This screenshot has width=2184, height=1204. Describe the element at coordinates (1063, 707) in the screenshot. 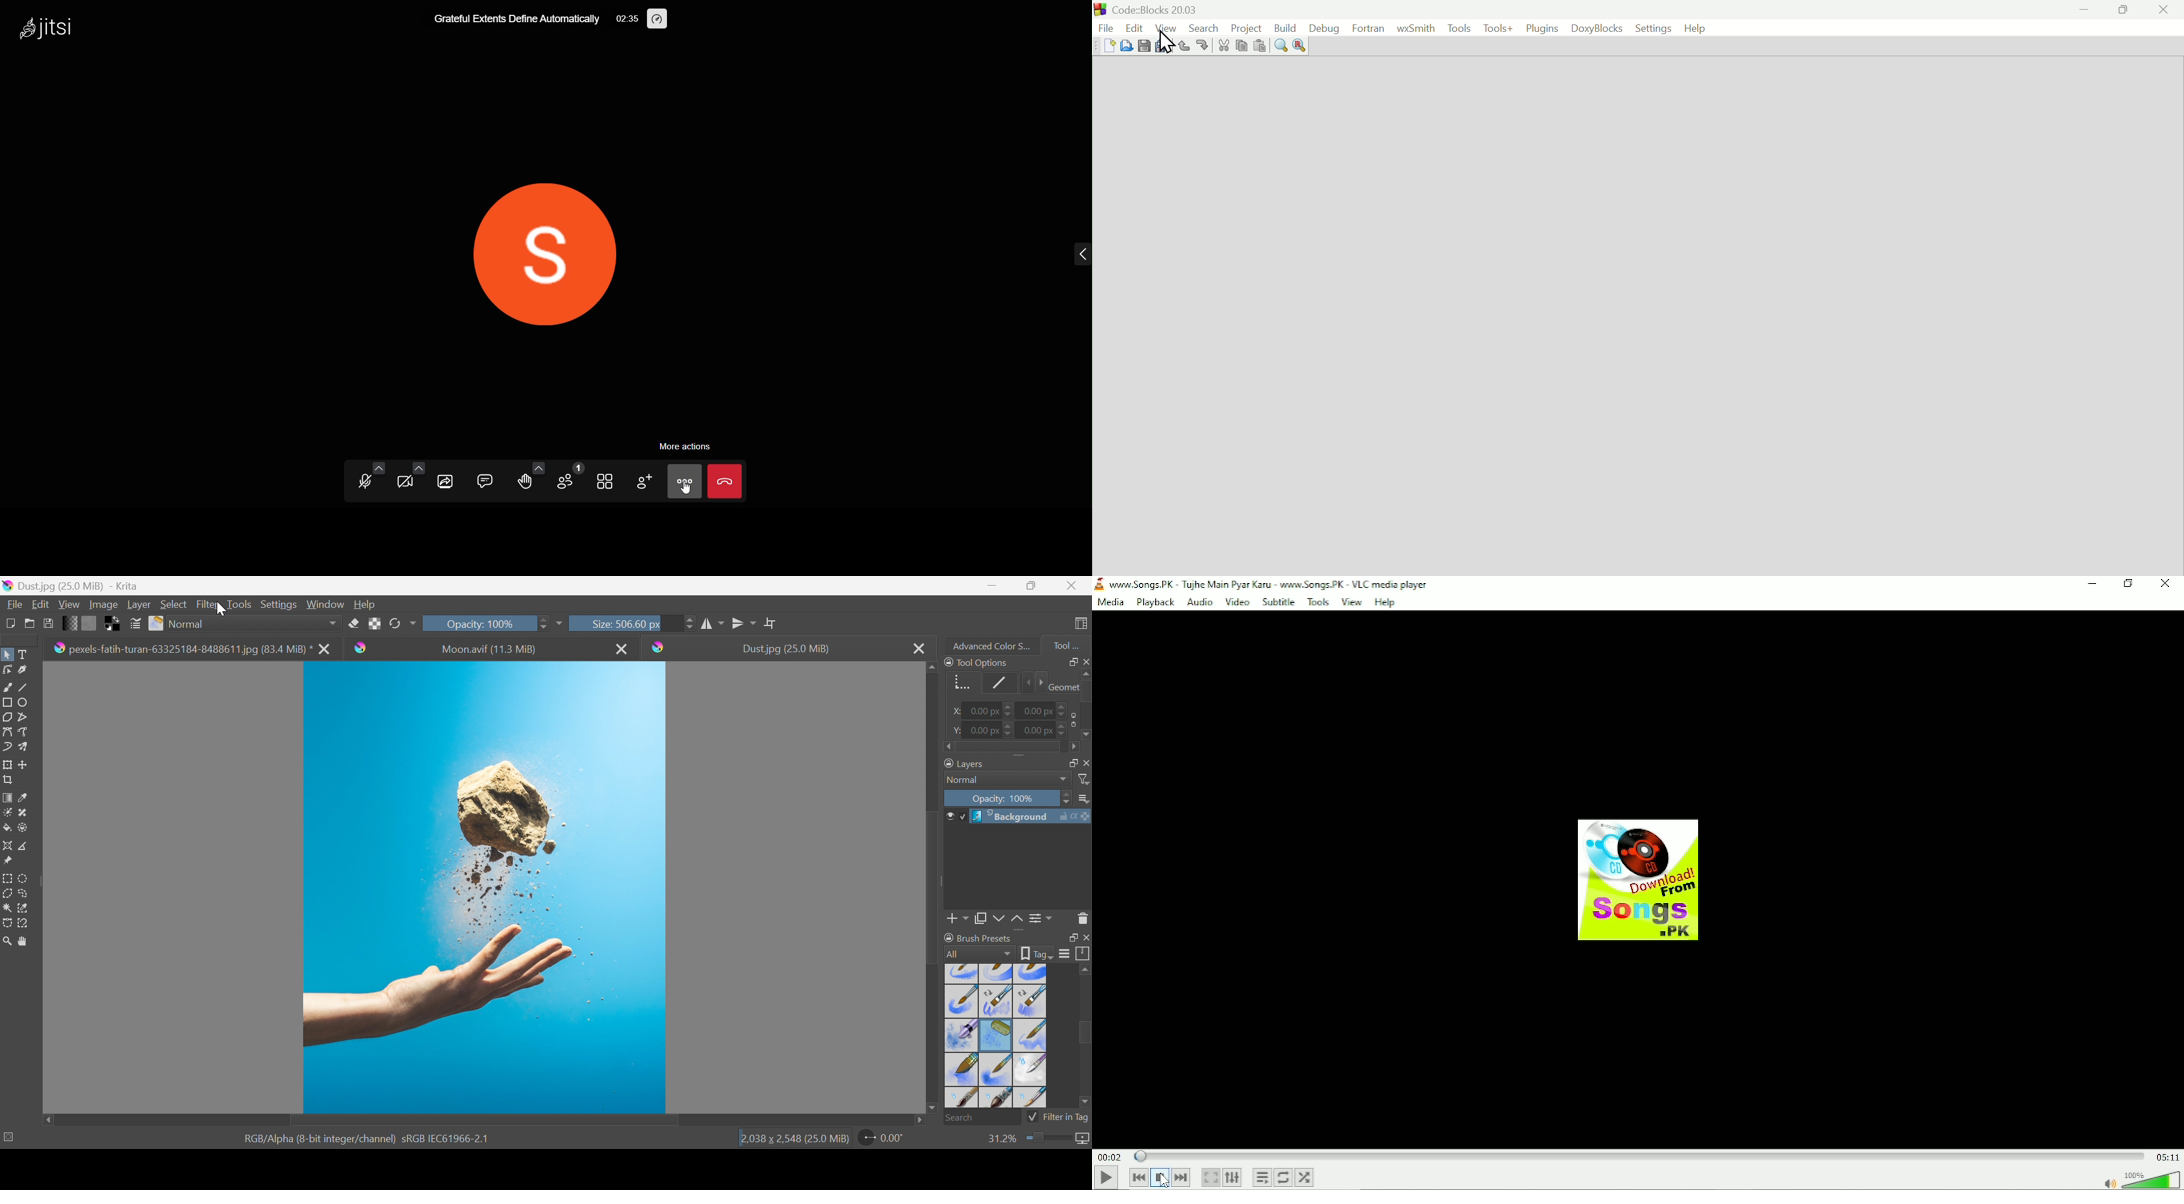

I see `Slider` at that location.